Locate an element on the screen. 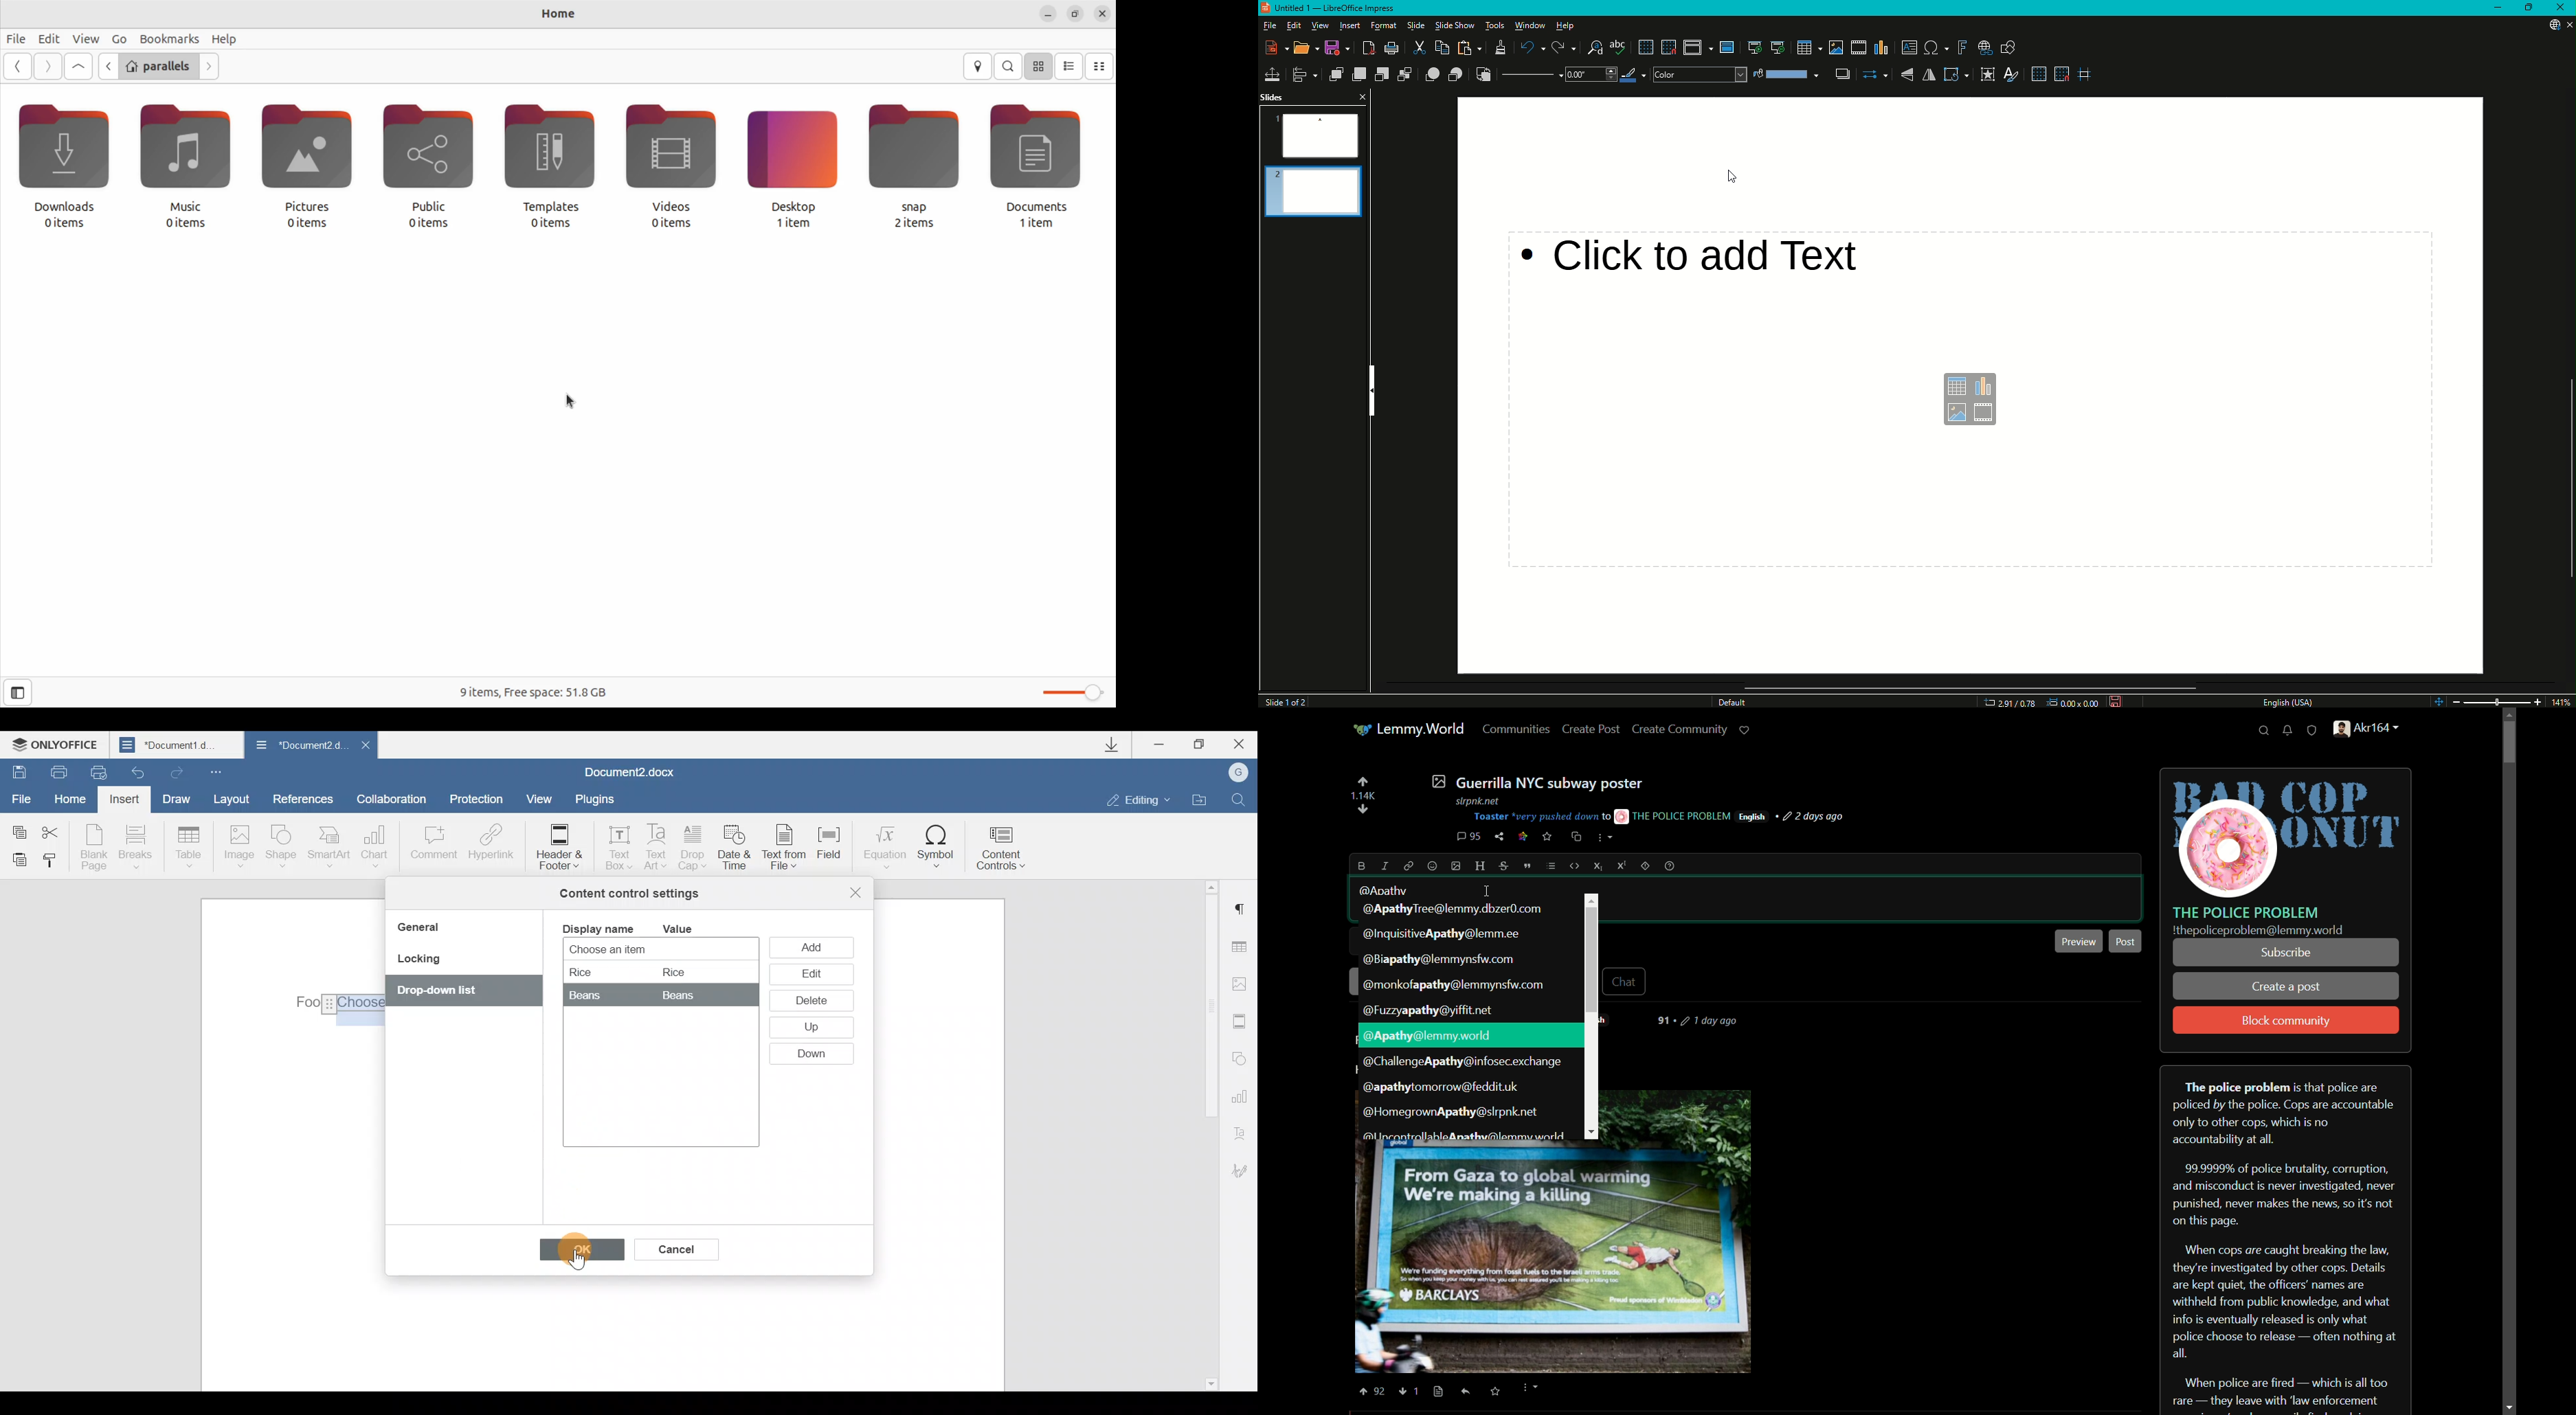 The height and width of the screenshot is (1428, 2576). Insert Audio or Video is located at coordinates (1858, 45).